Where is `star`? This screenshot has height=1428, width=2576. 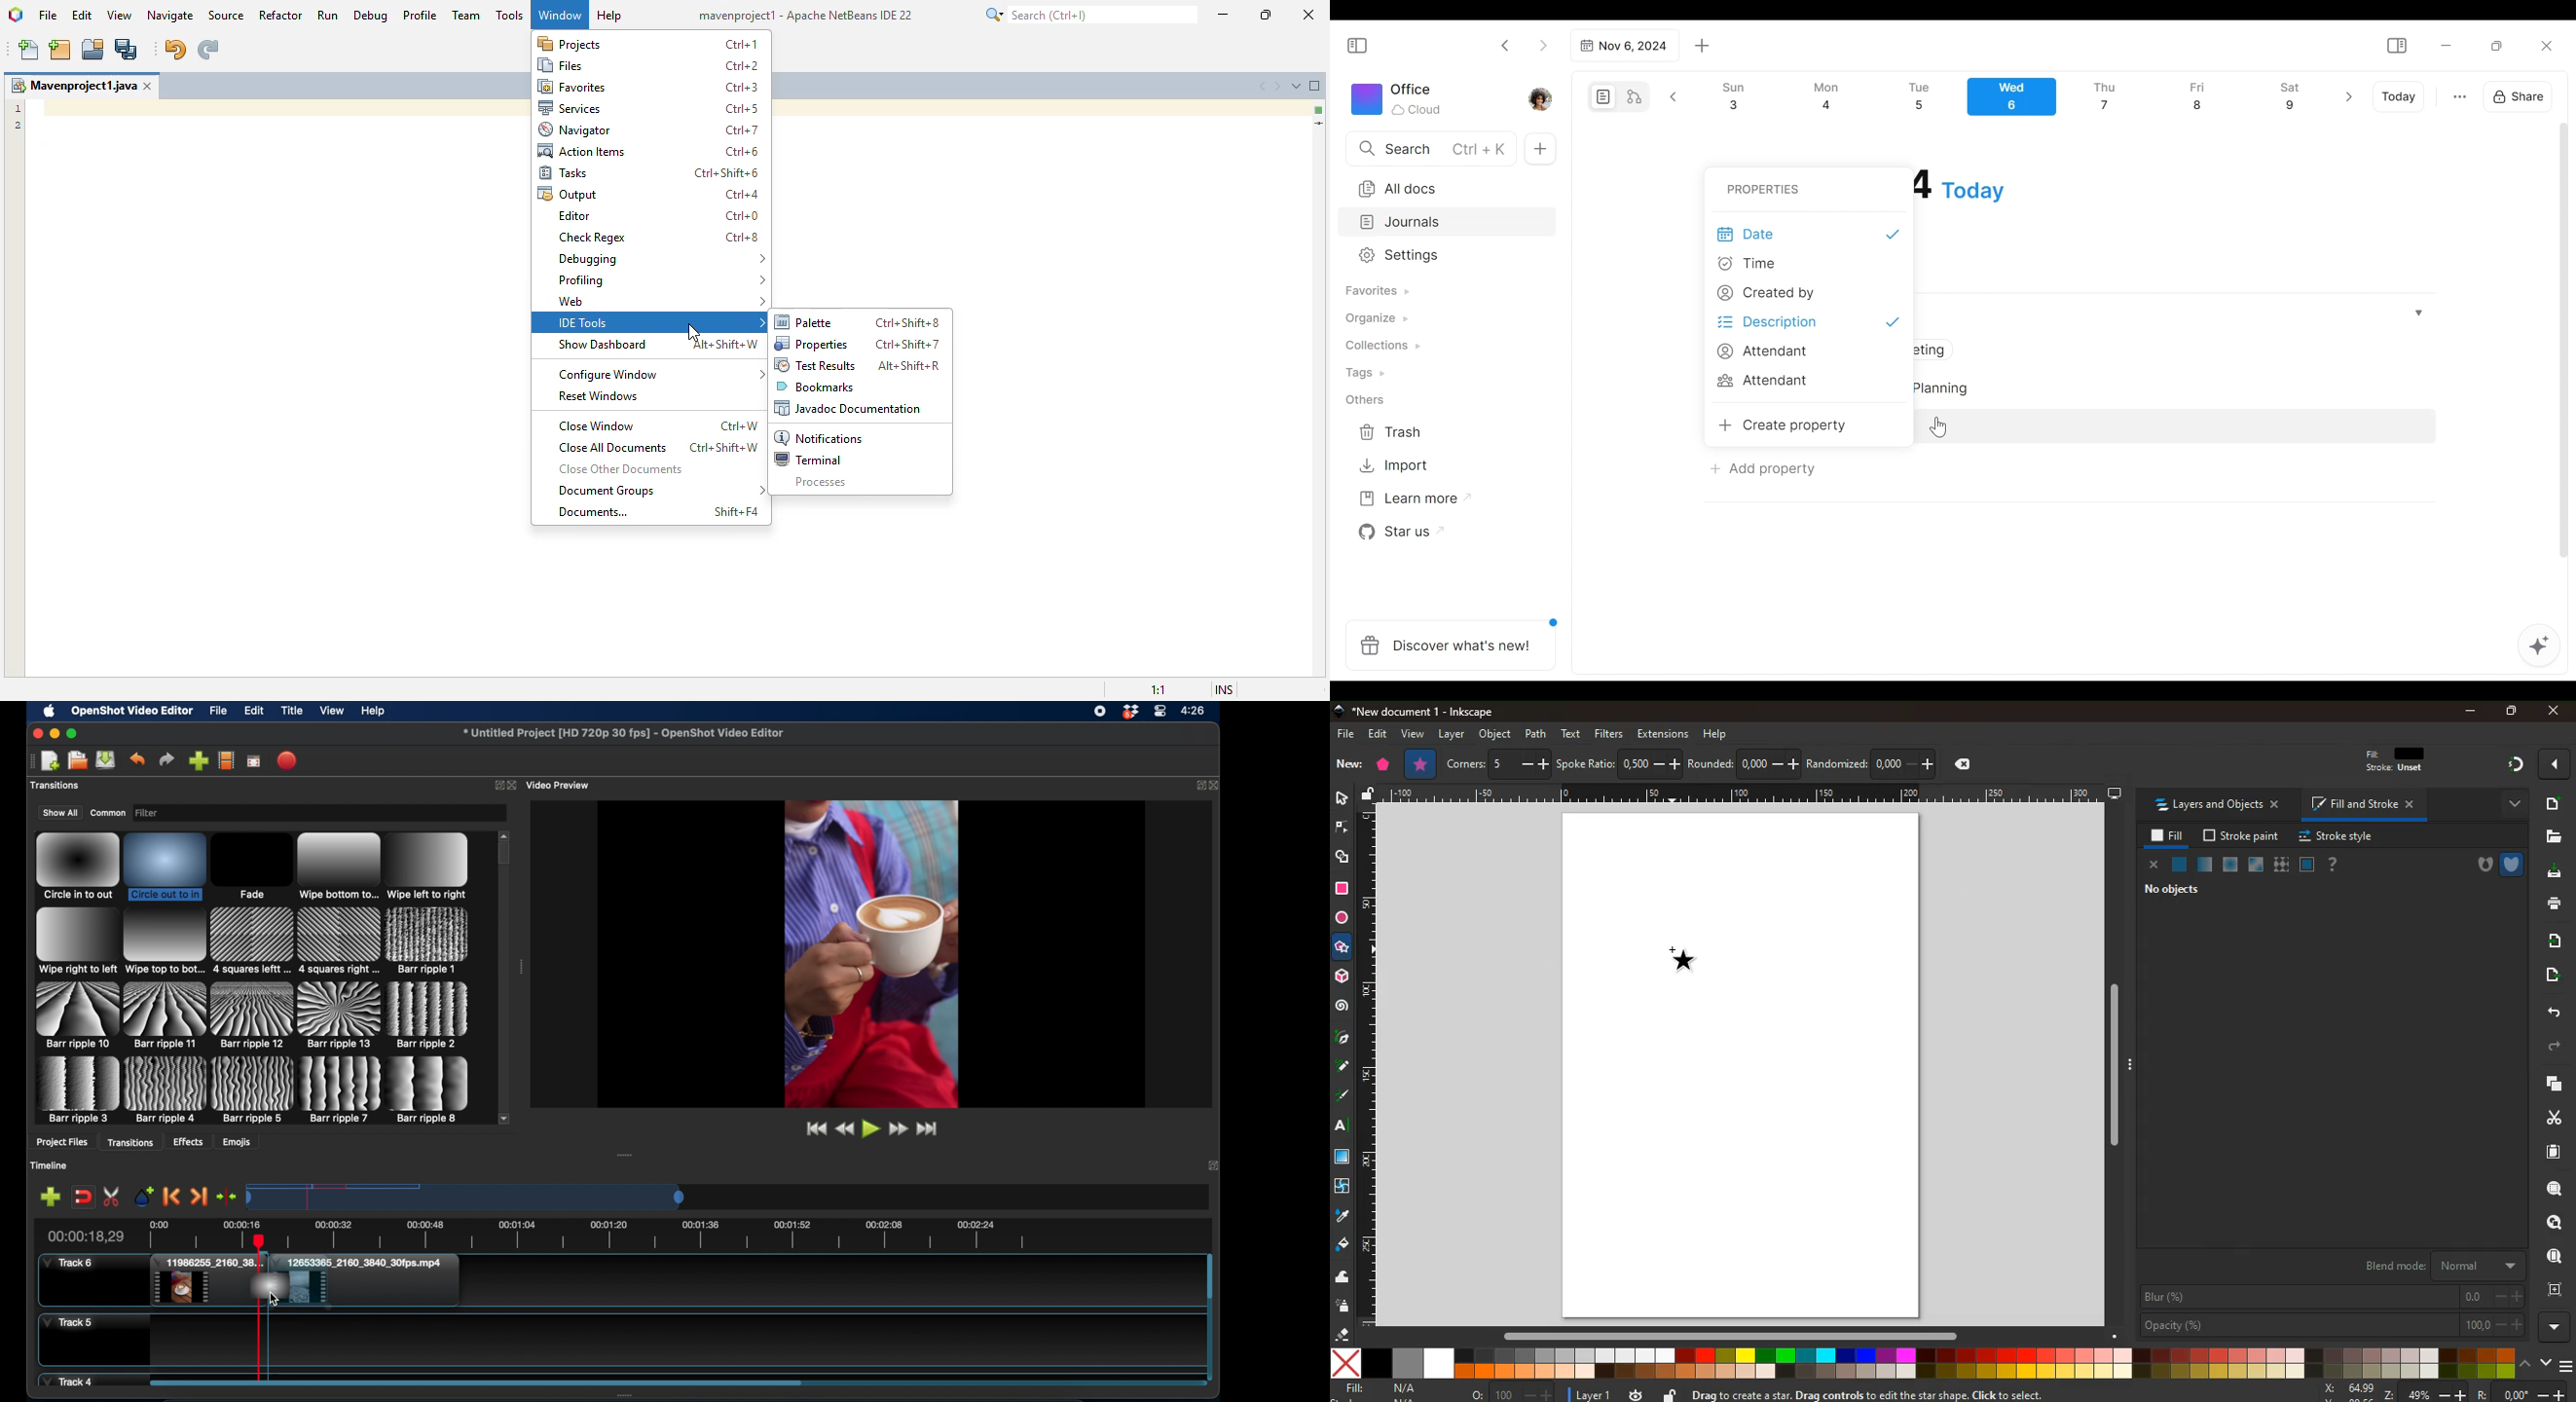 star is located at coordinates (1421, 764).